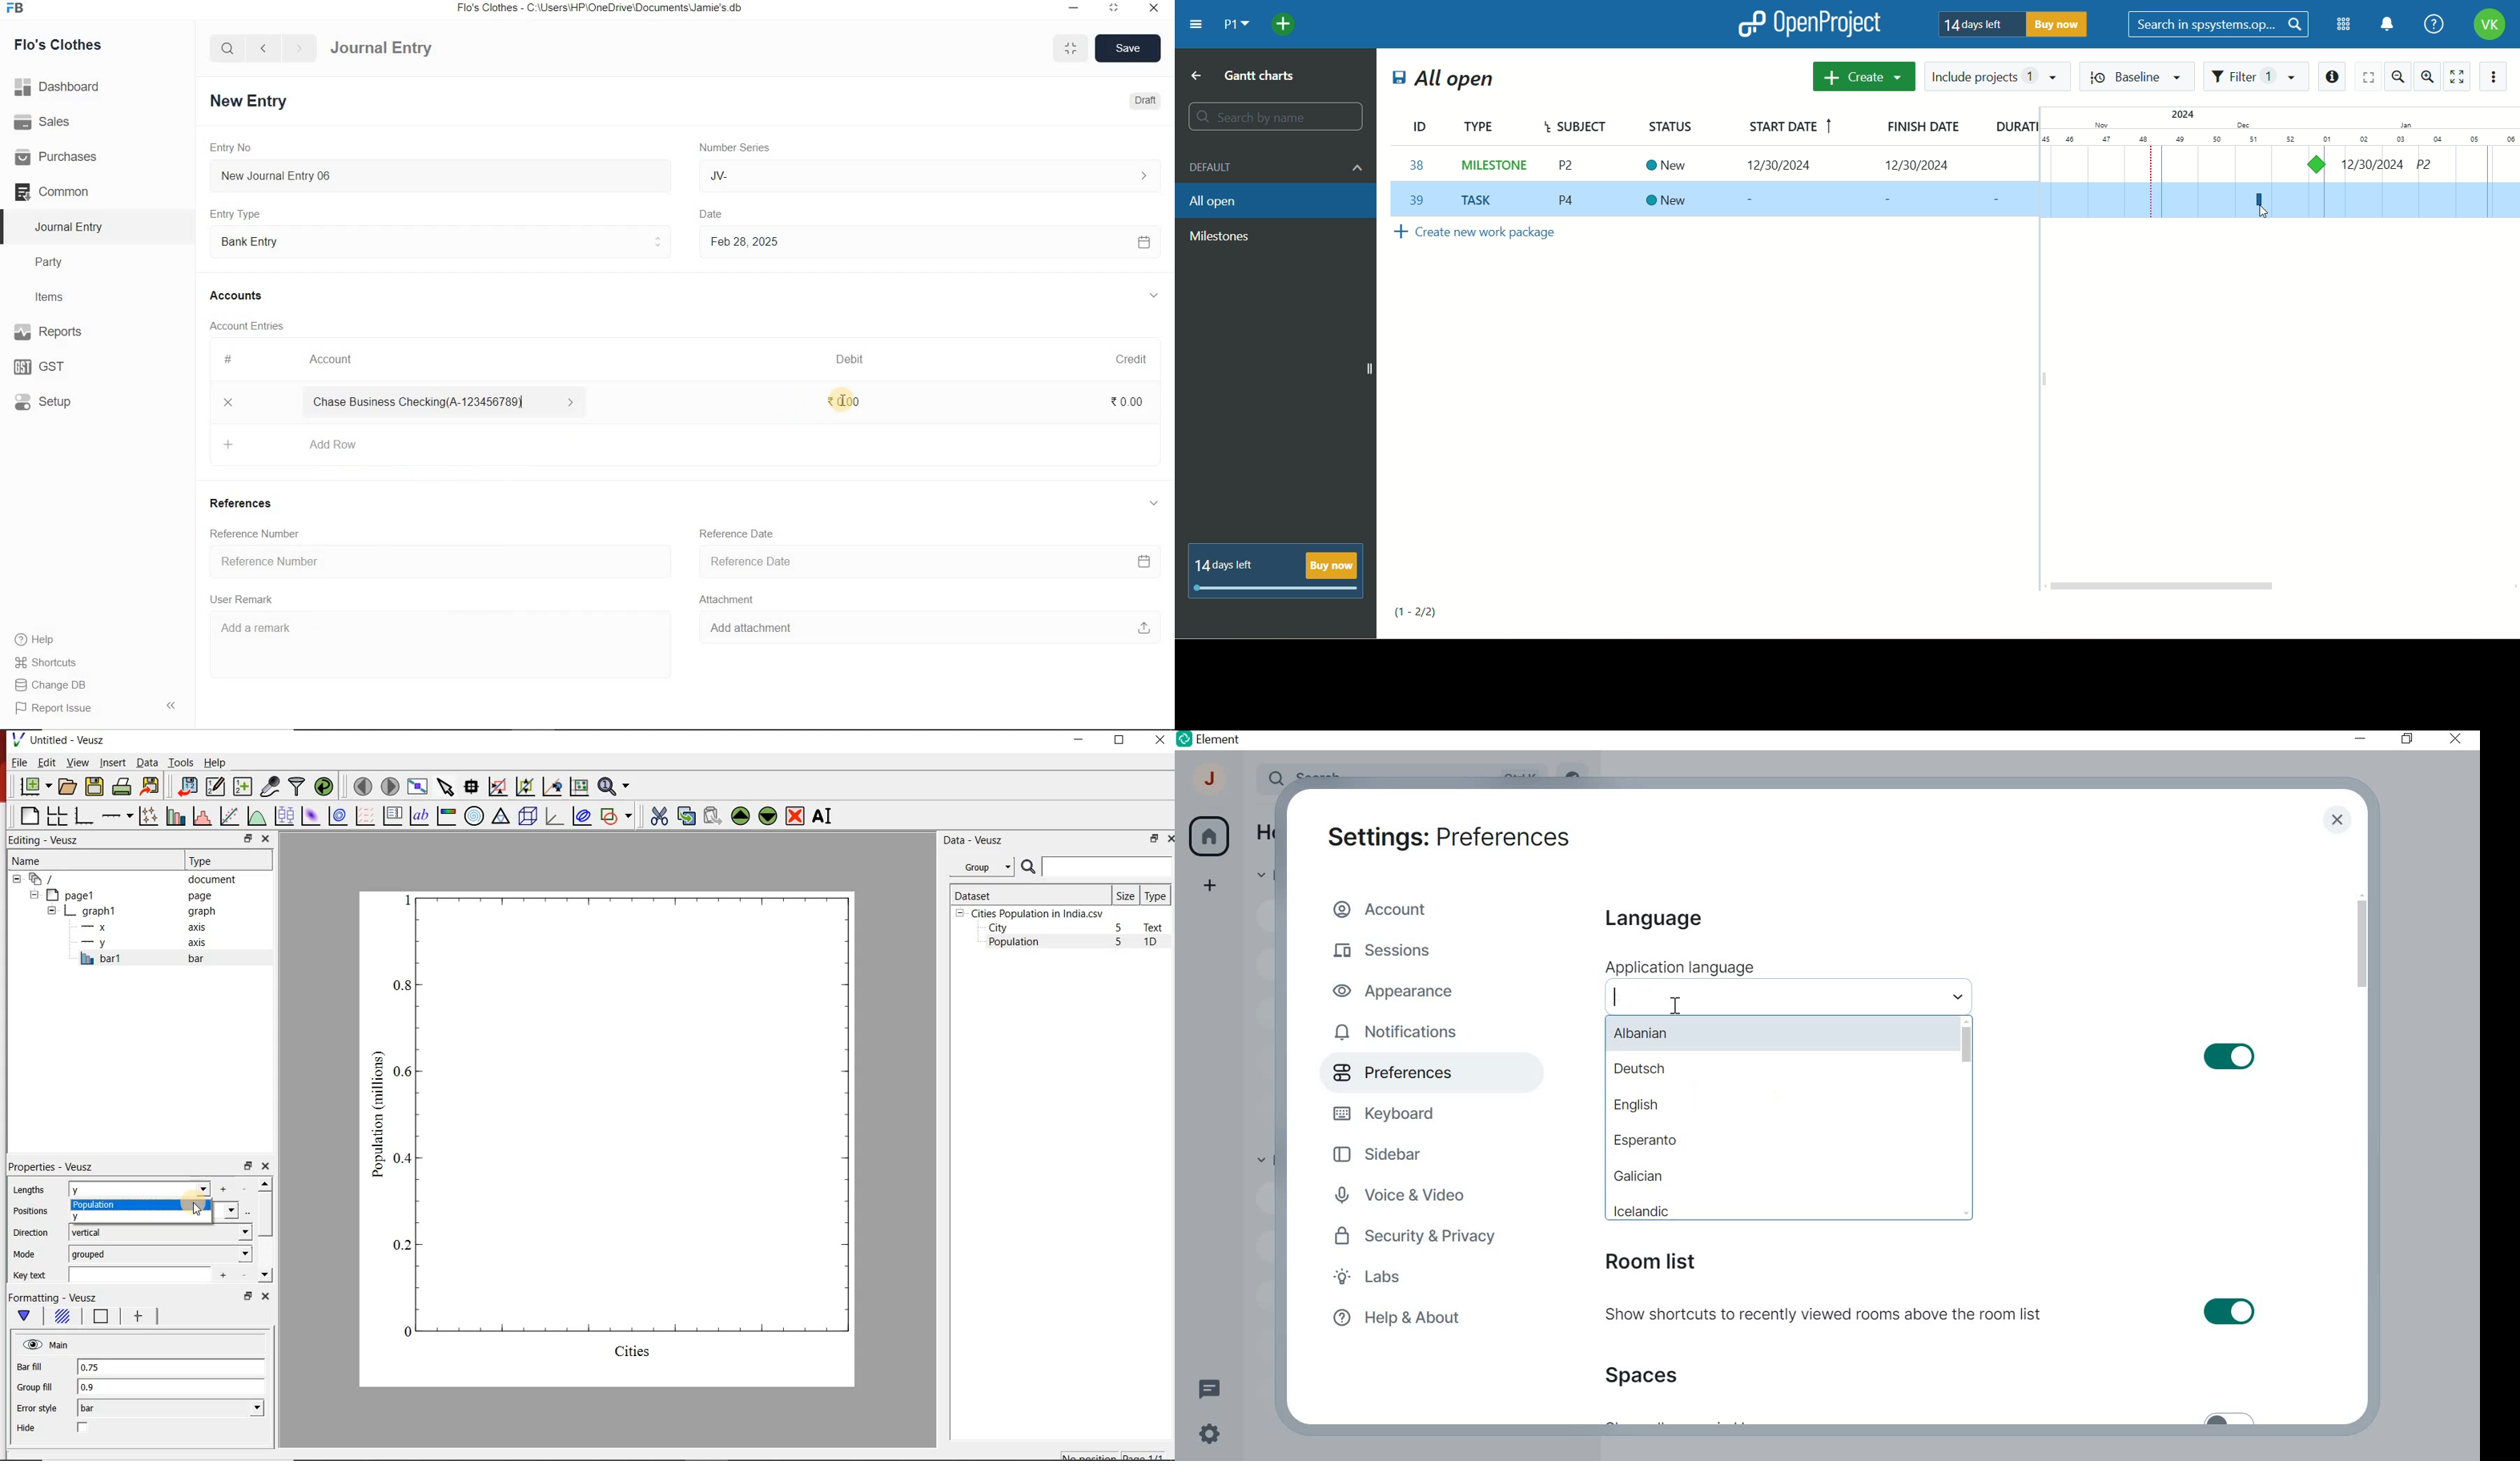  Describe the element at coordinates (297, 787) in the screenshot. I see `filter data` at that location.